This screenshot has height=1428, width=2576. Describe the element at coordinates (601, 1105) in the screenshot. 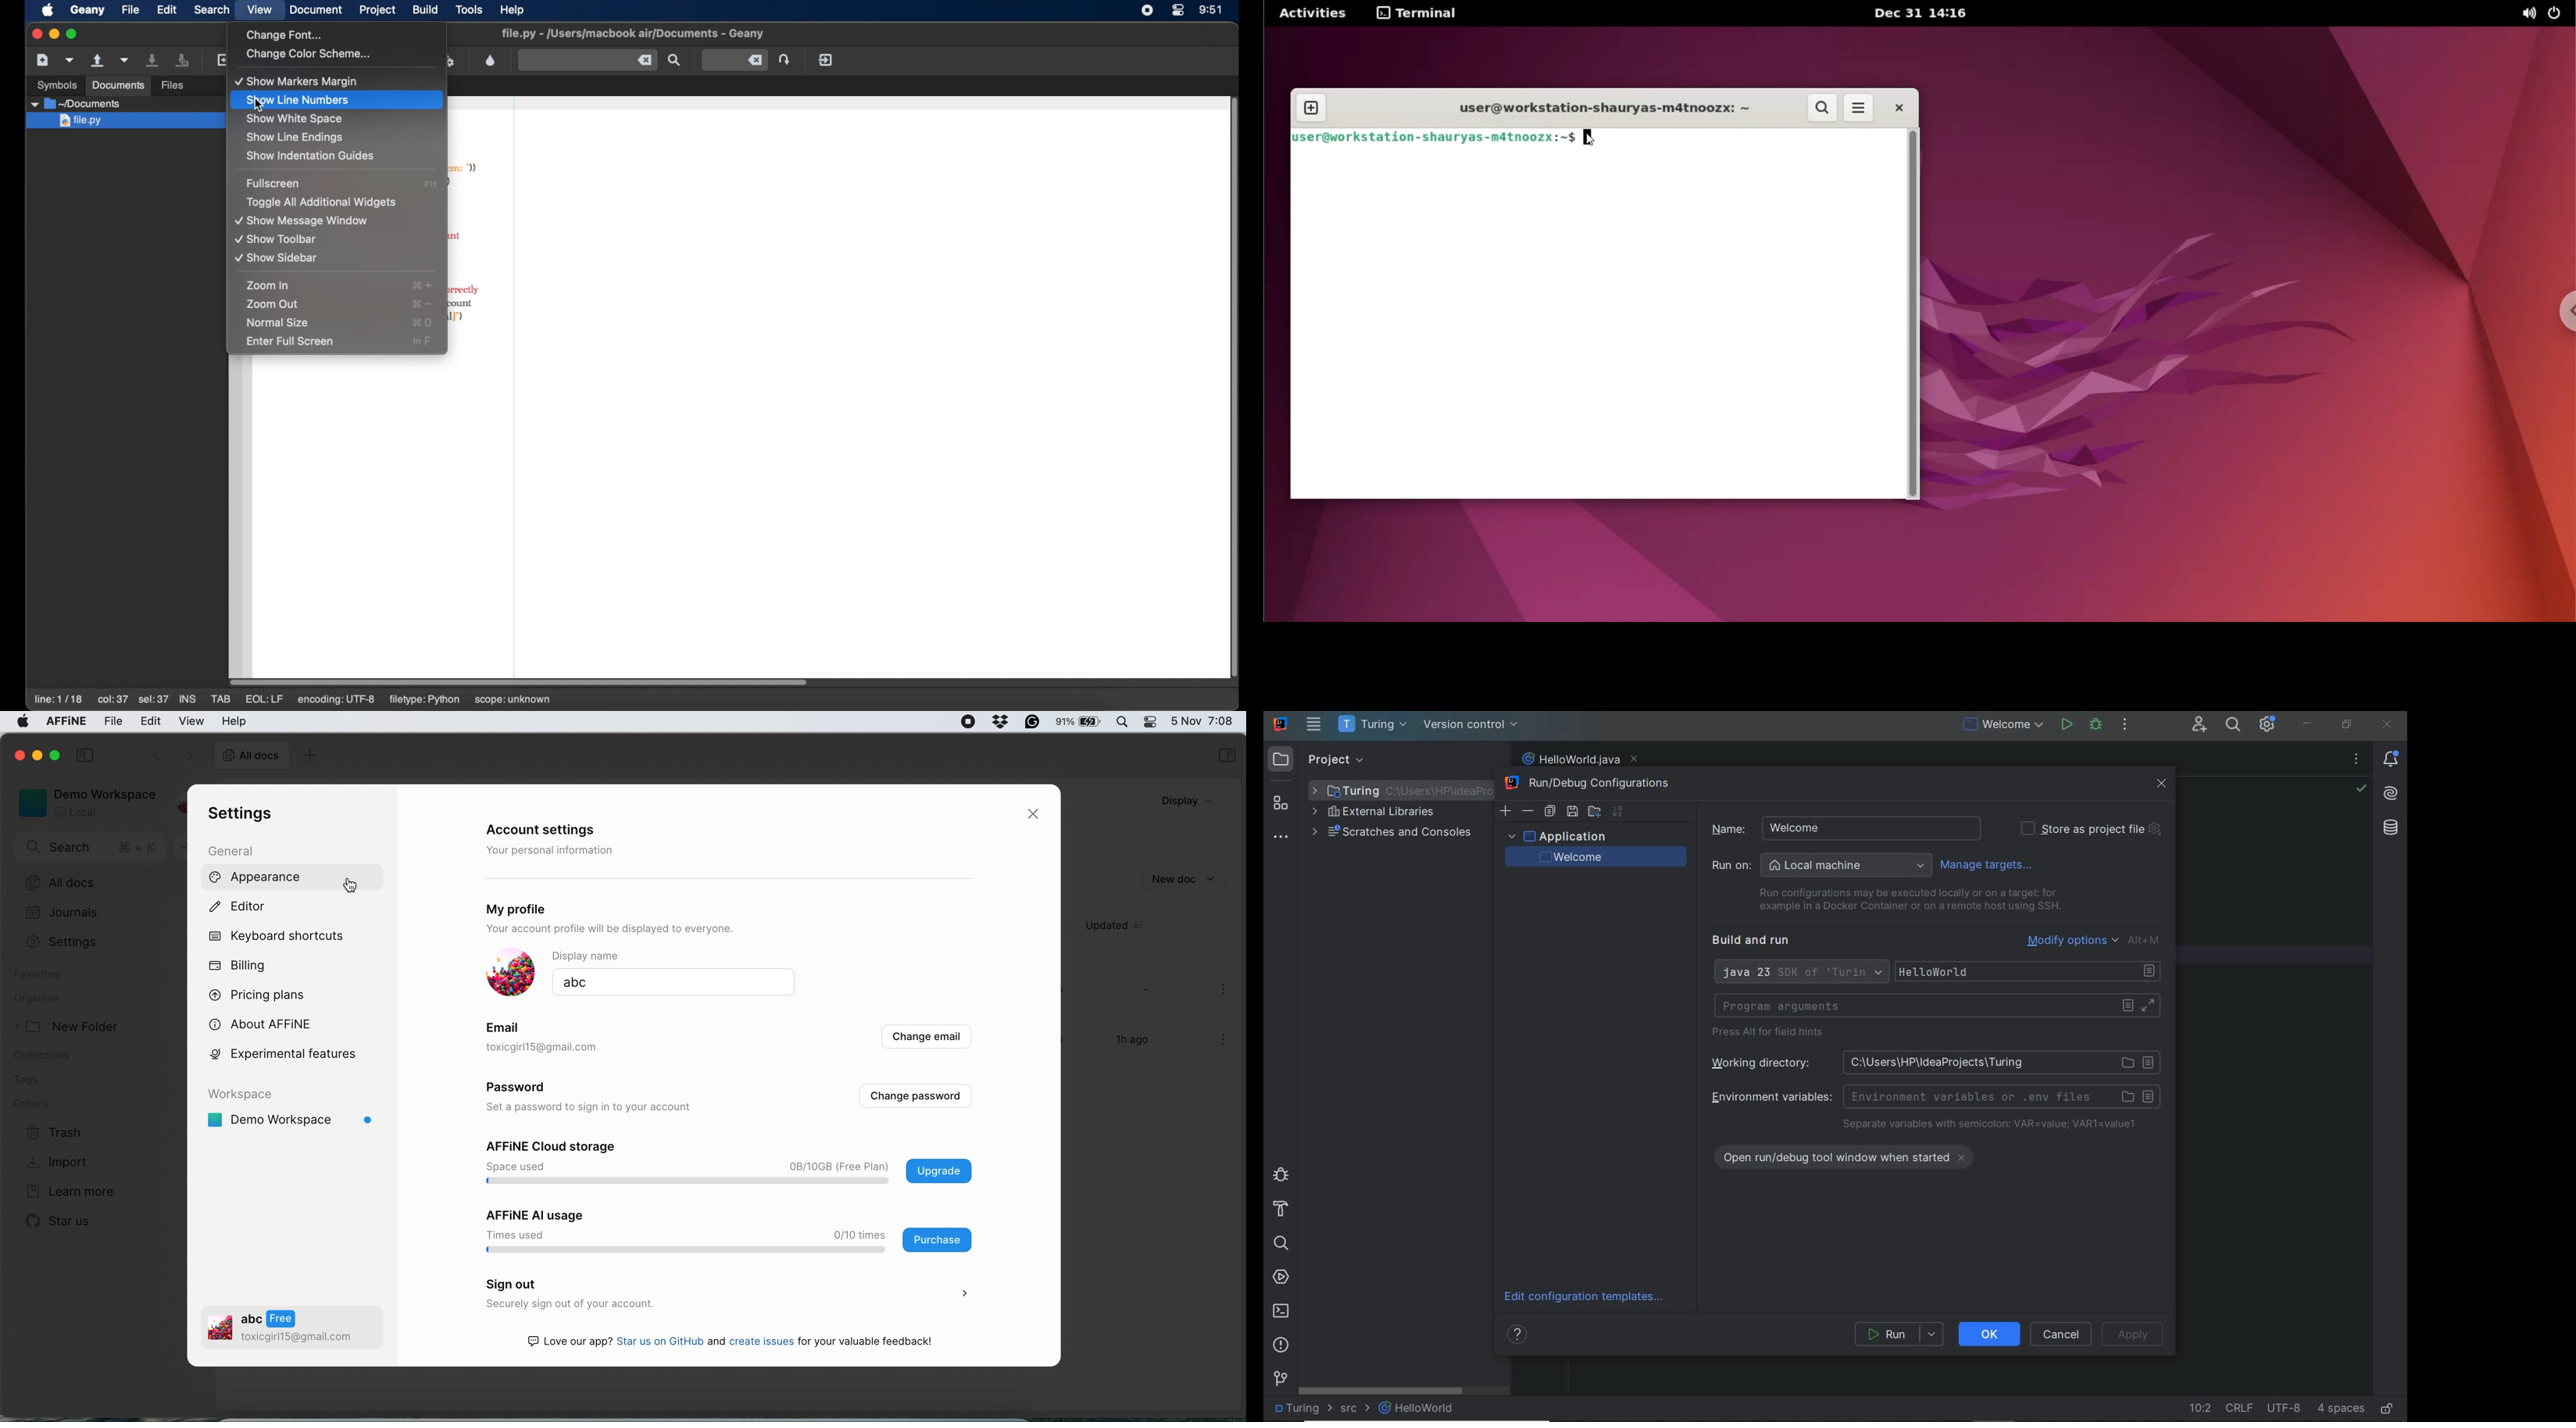

I see `set a password to sign into your account` at that location.